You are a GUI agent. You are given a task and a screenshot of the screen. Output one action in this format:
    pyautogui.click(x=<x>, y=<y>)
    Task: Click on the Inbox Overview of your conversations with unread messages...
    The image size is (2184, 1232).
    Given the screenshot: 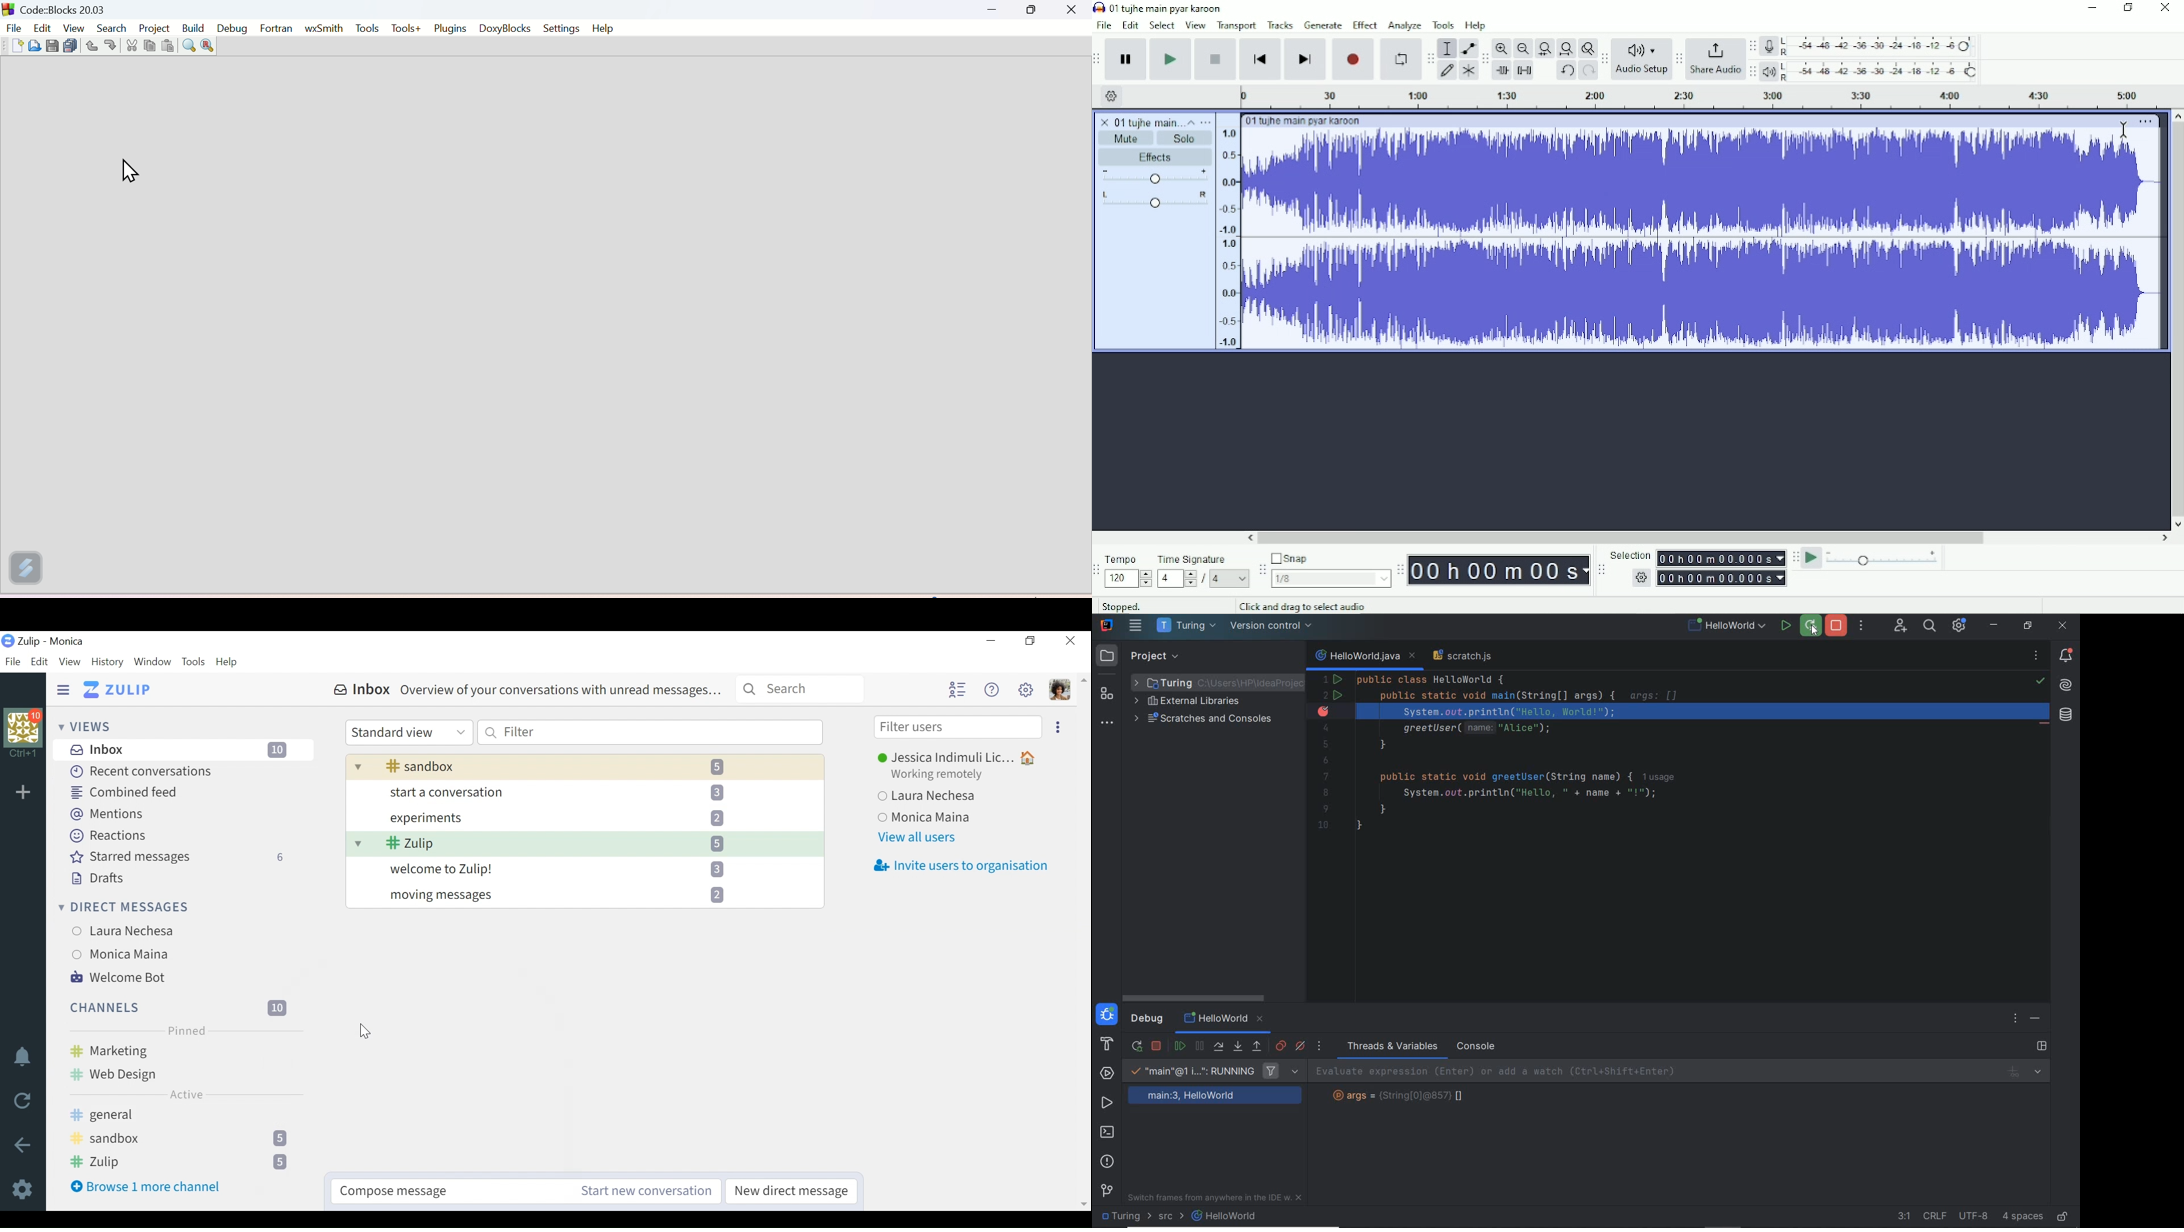 What is the action you would take?
    pyautogui.click(x=528, y=690)
    